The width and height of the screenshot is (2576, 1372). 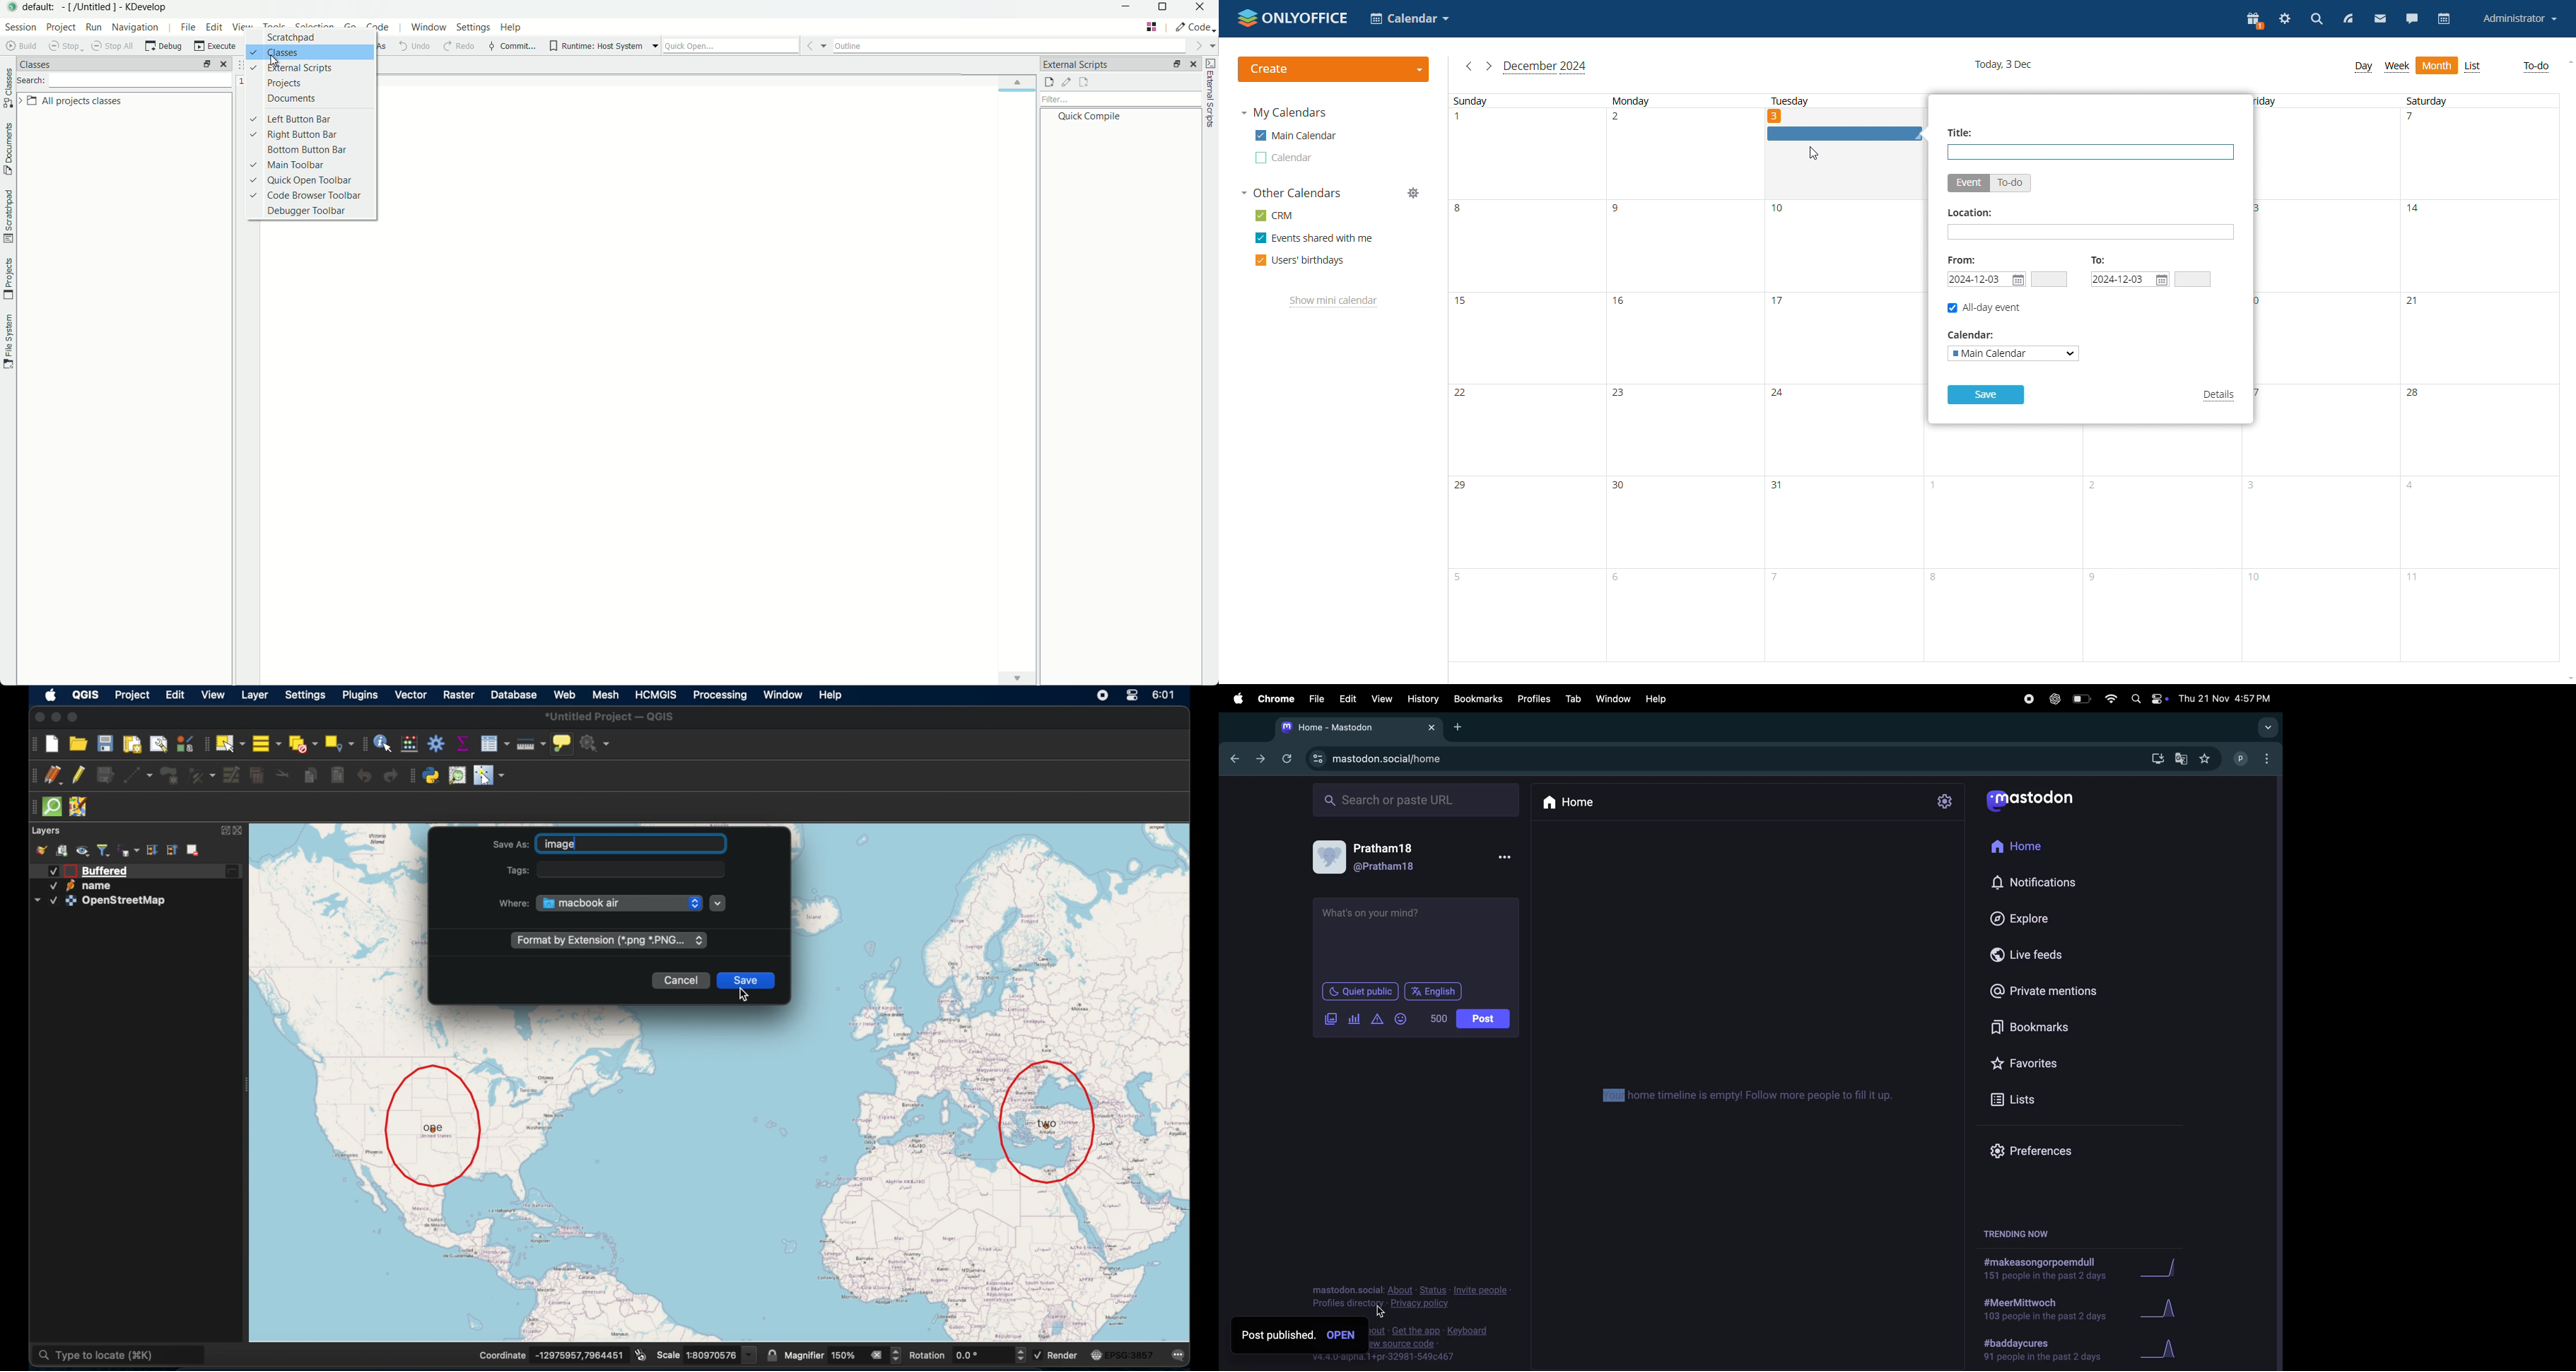 I want to click on , so click(x=313, y=39).